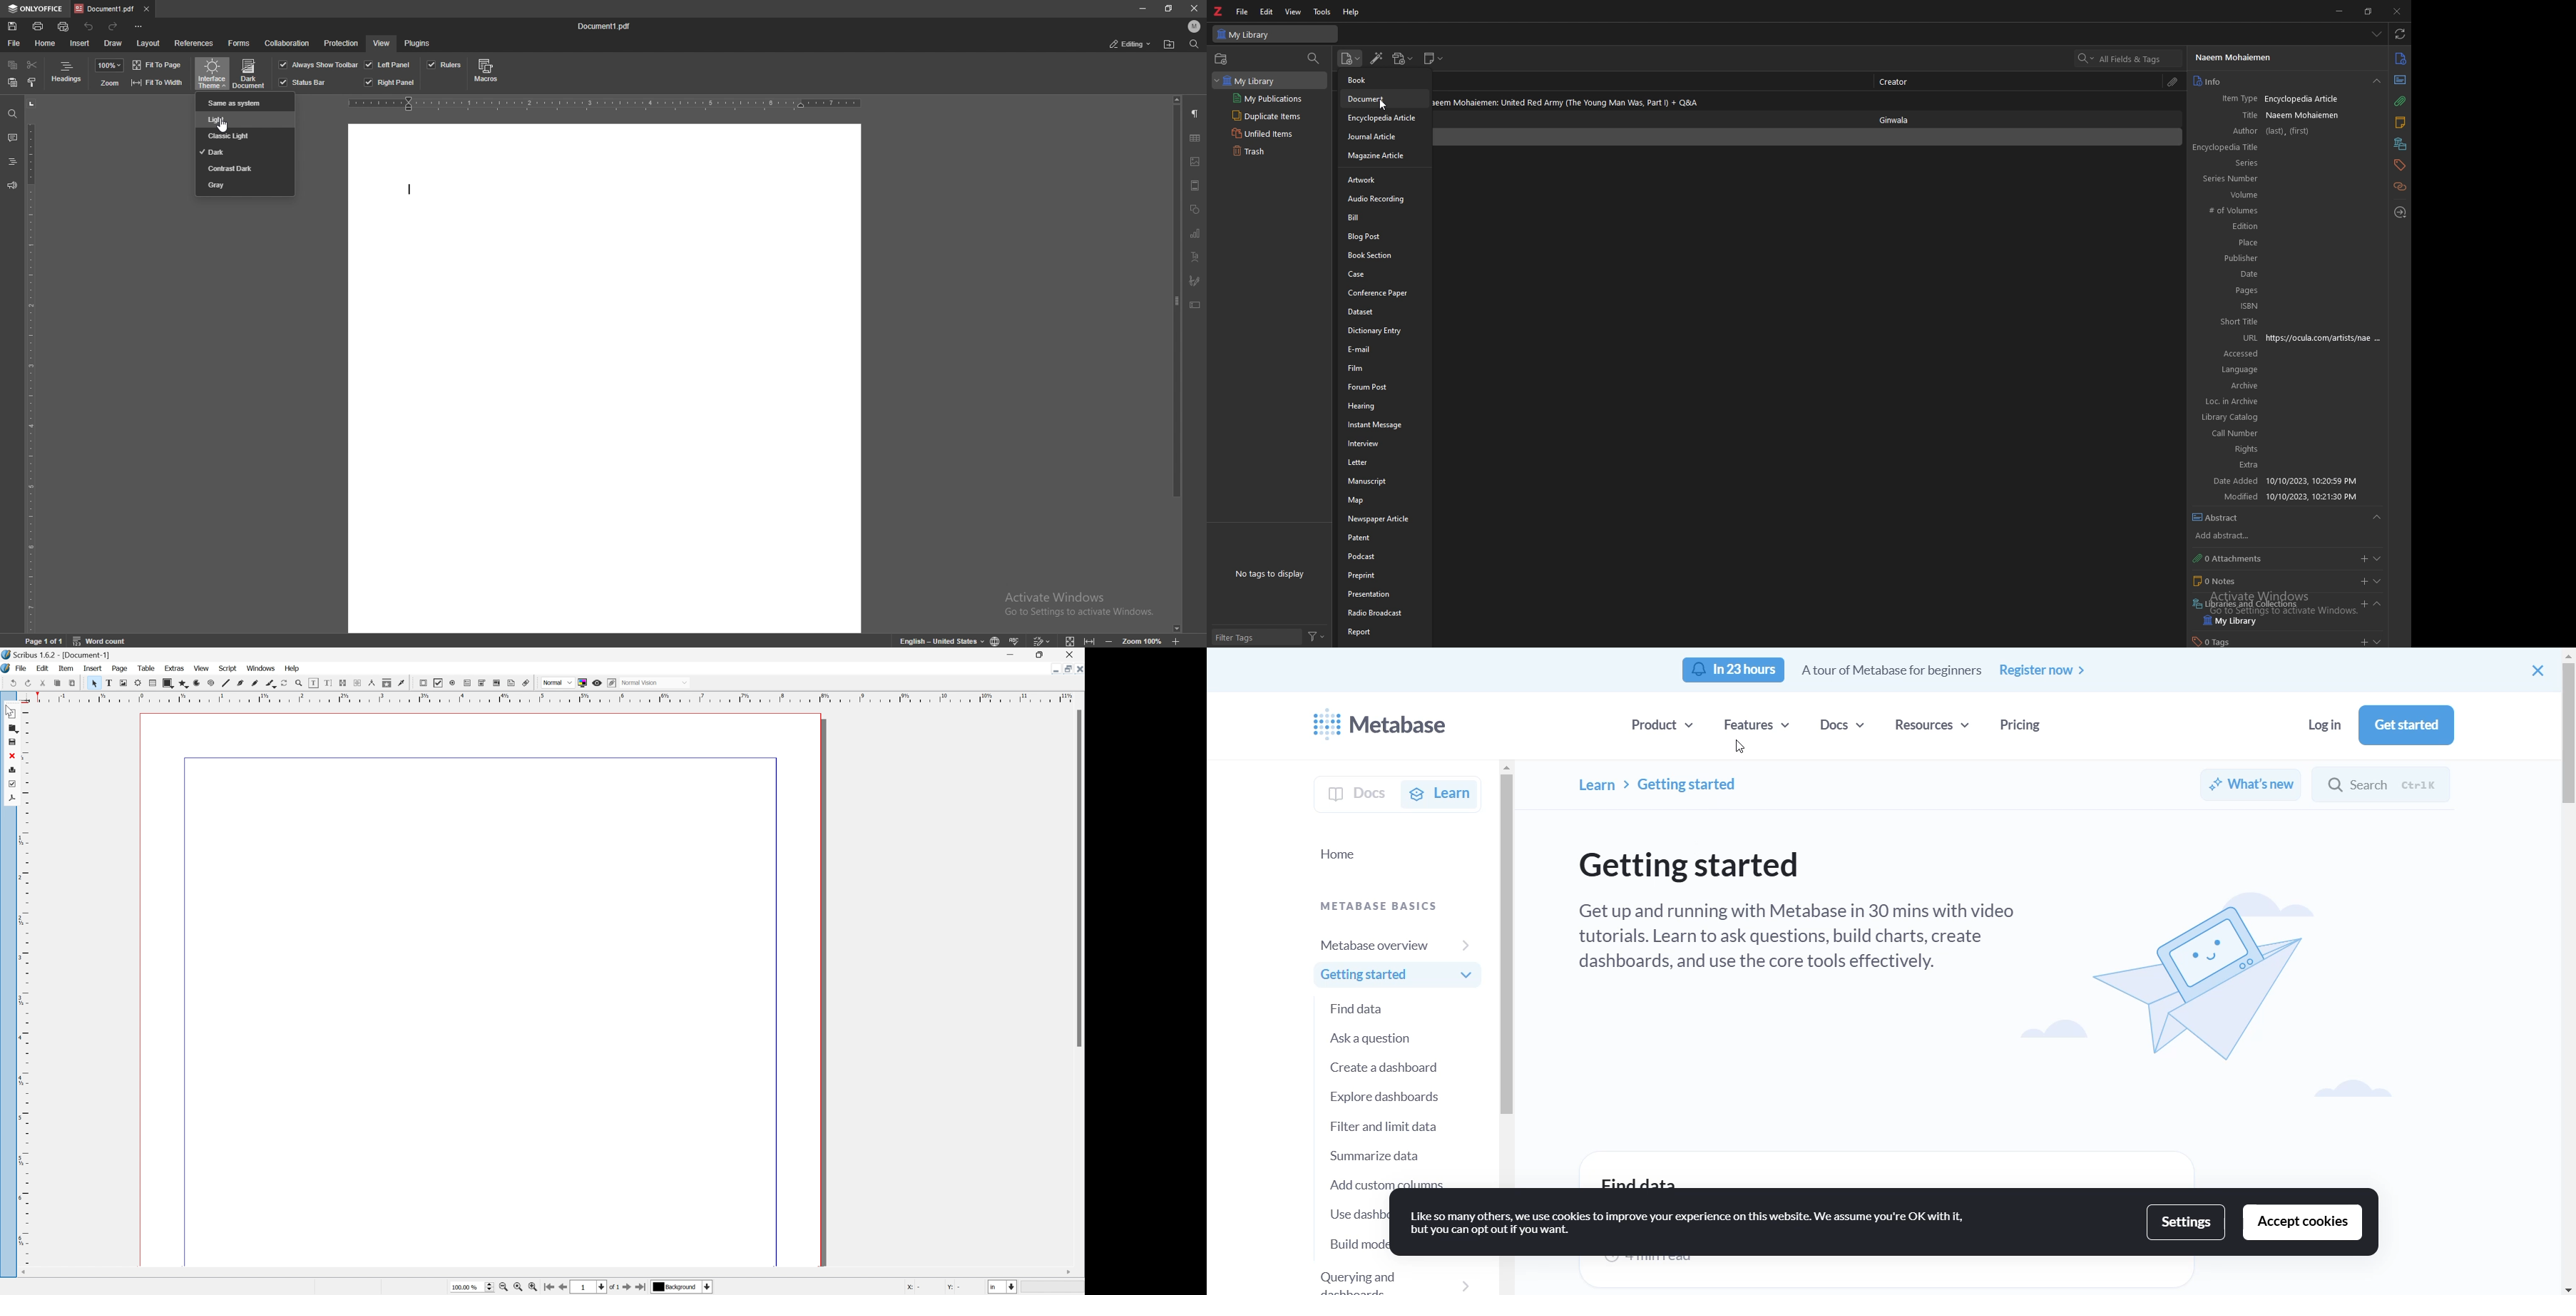 Image resolution: width=2576 pixels, height=1316 pixels. Describe the element at coordinates (356, 682) in the screenshot. I see `freehand line` at that location.